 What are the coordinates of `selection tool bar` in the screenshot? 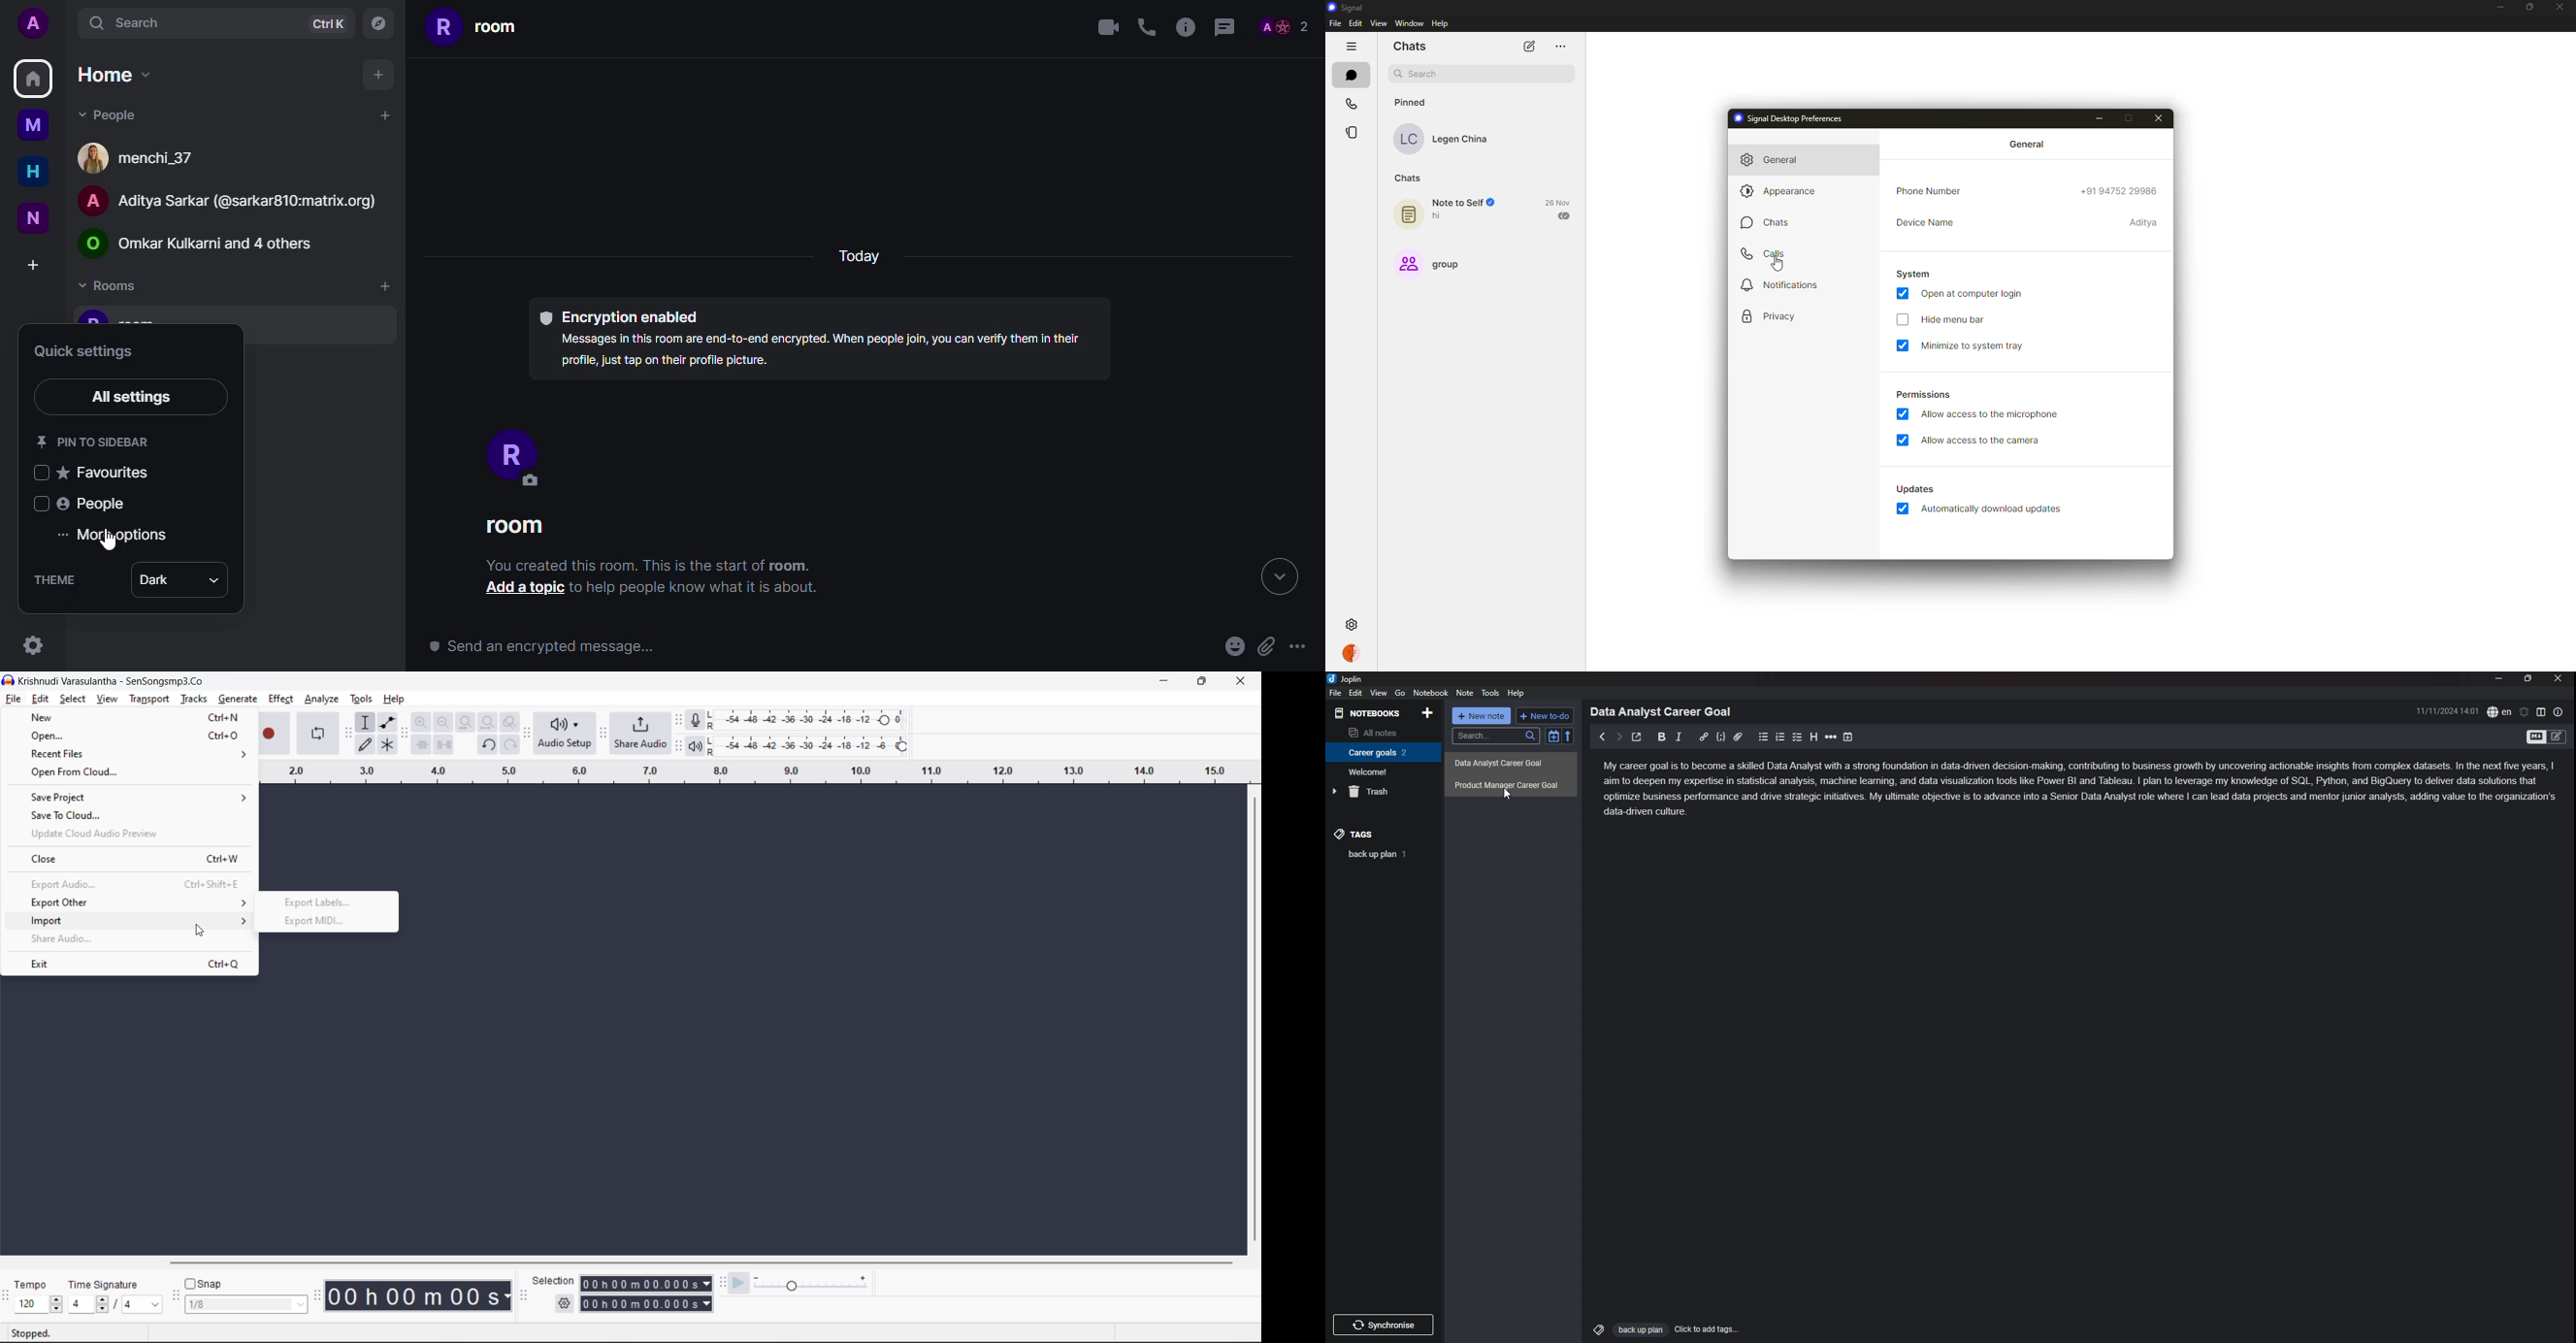 It's located at (522, 1296).